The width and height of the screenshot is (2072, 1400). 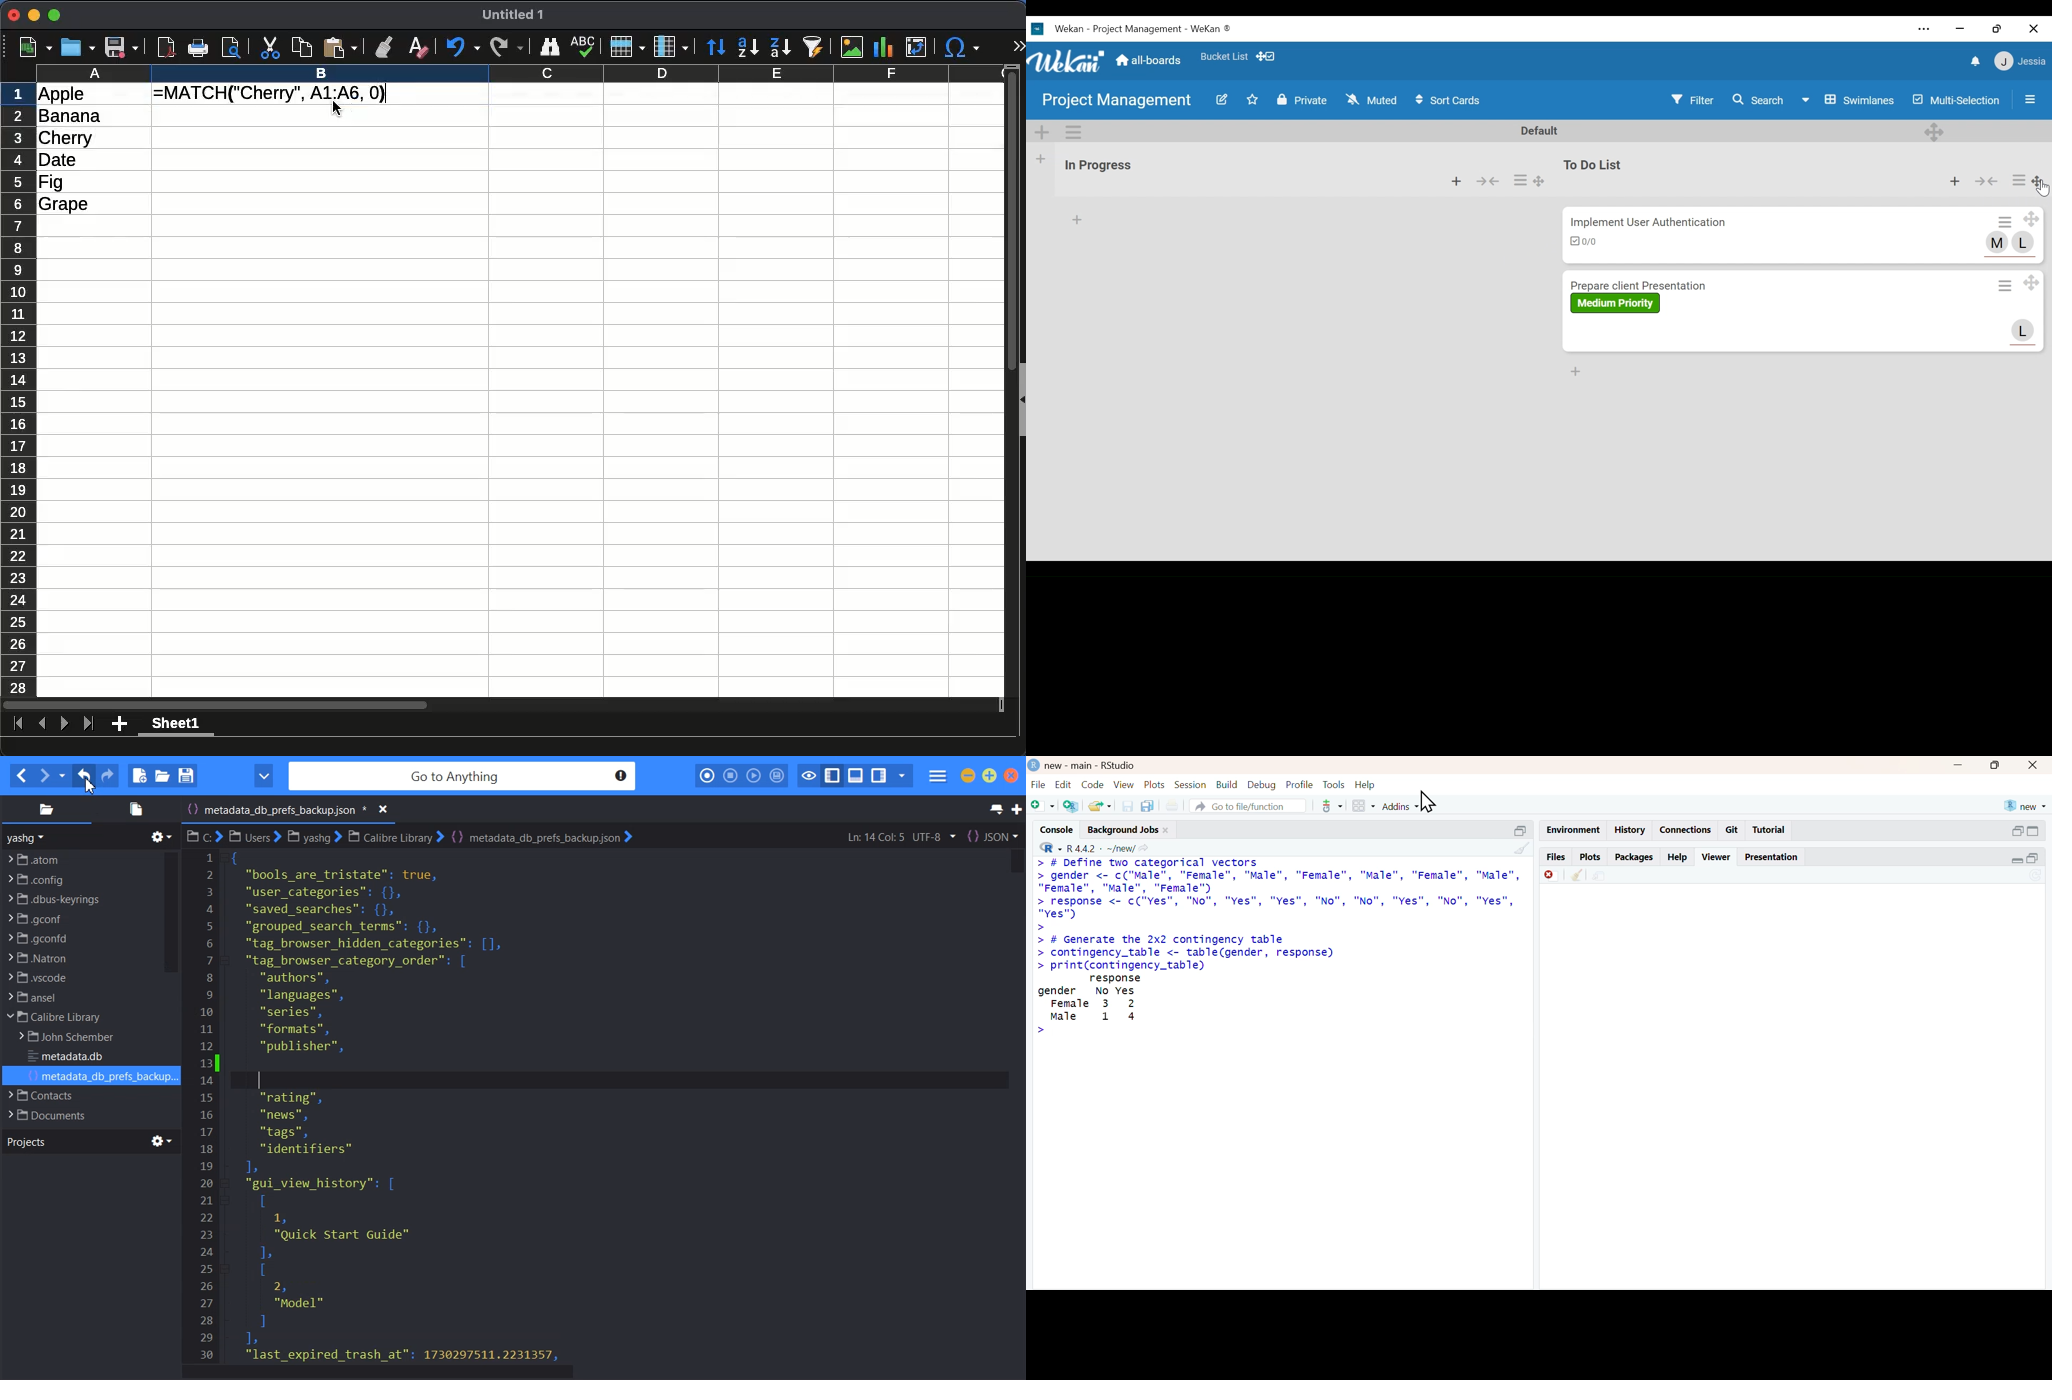 I want to click on connections, so click(x=1686, y=830).